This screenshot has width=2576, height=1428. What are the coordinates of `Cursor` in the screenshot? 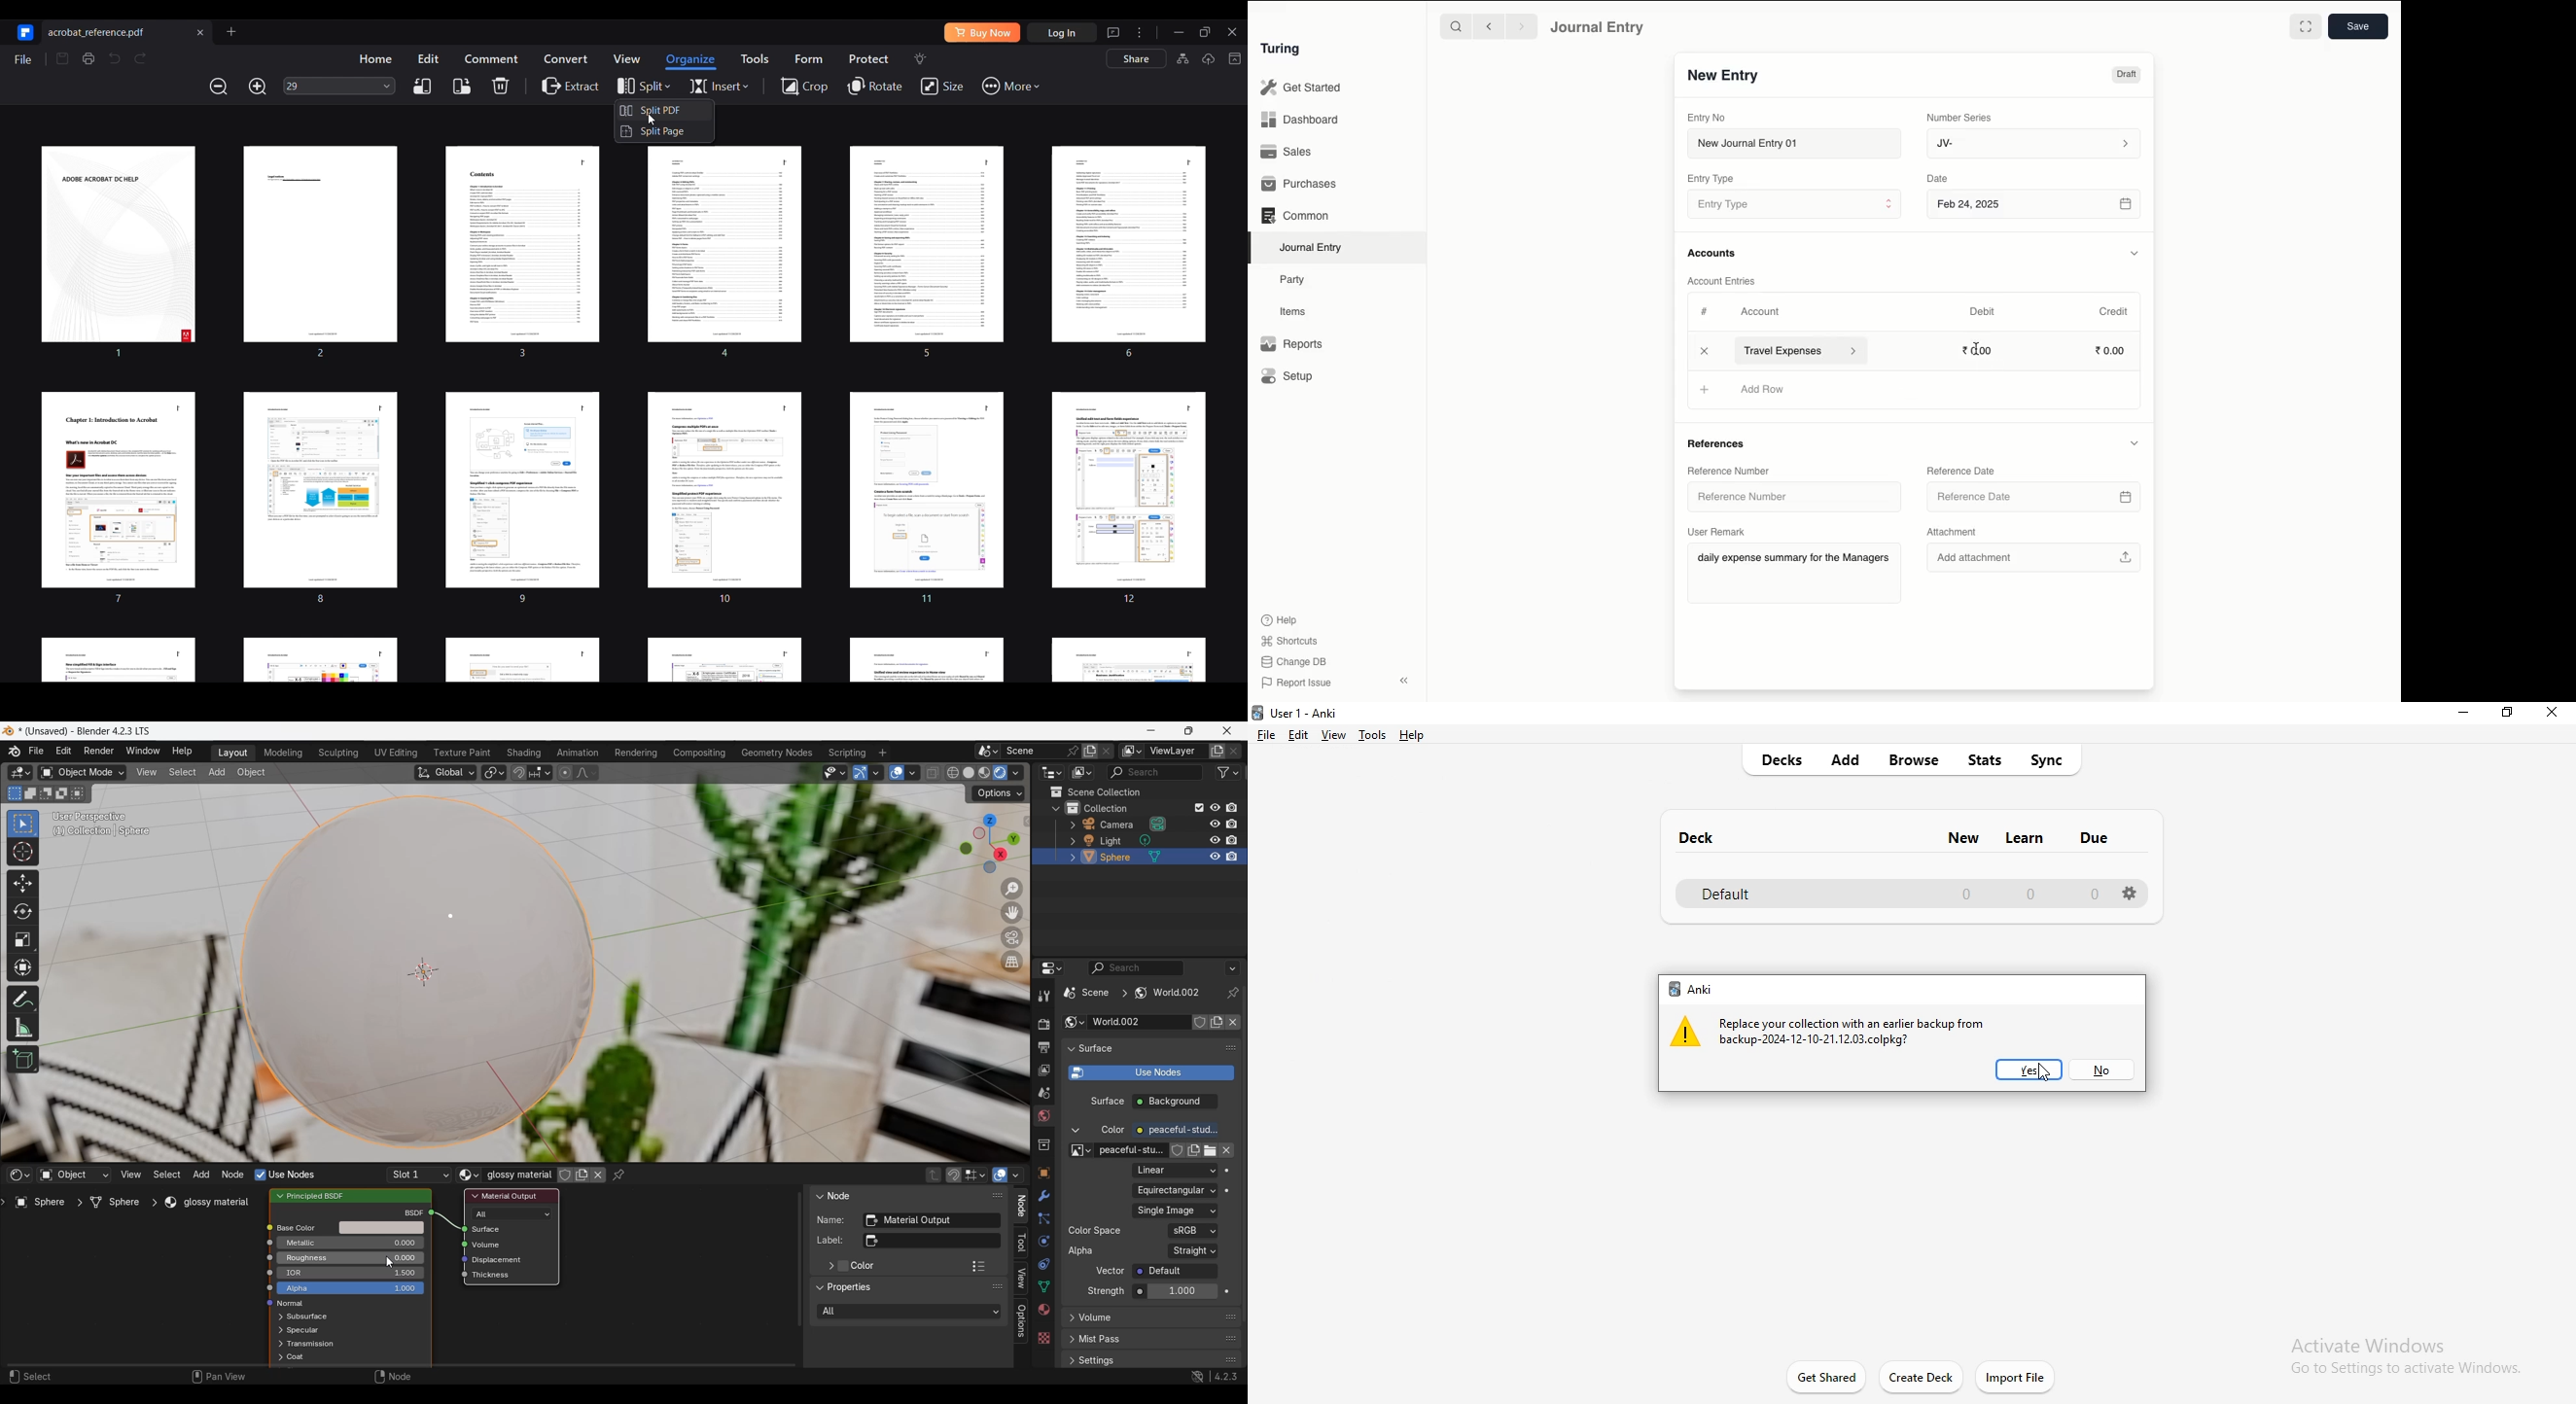 It's located at (2041, 1071).